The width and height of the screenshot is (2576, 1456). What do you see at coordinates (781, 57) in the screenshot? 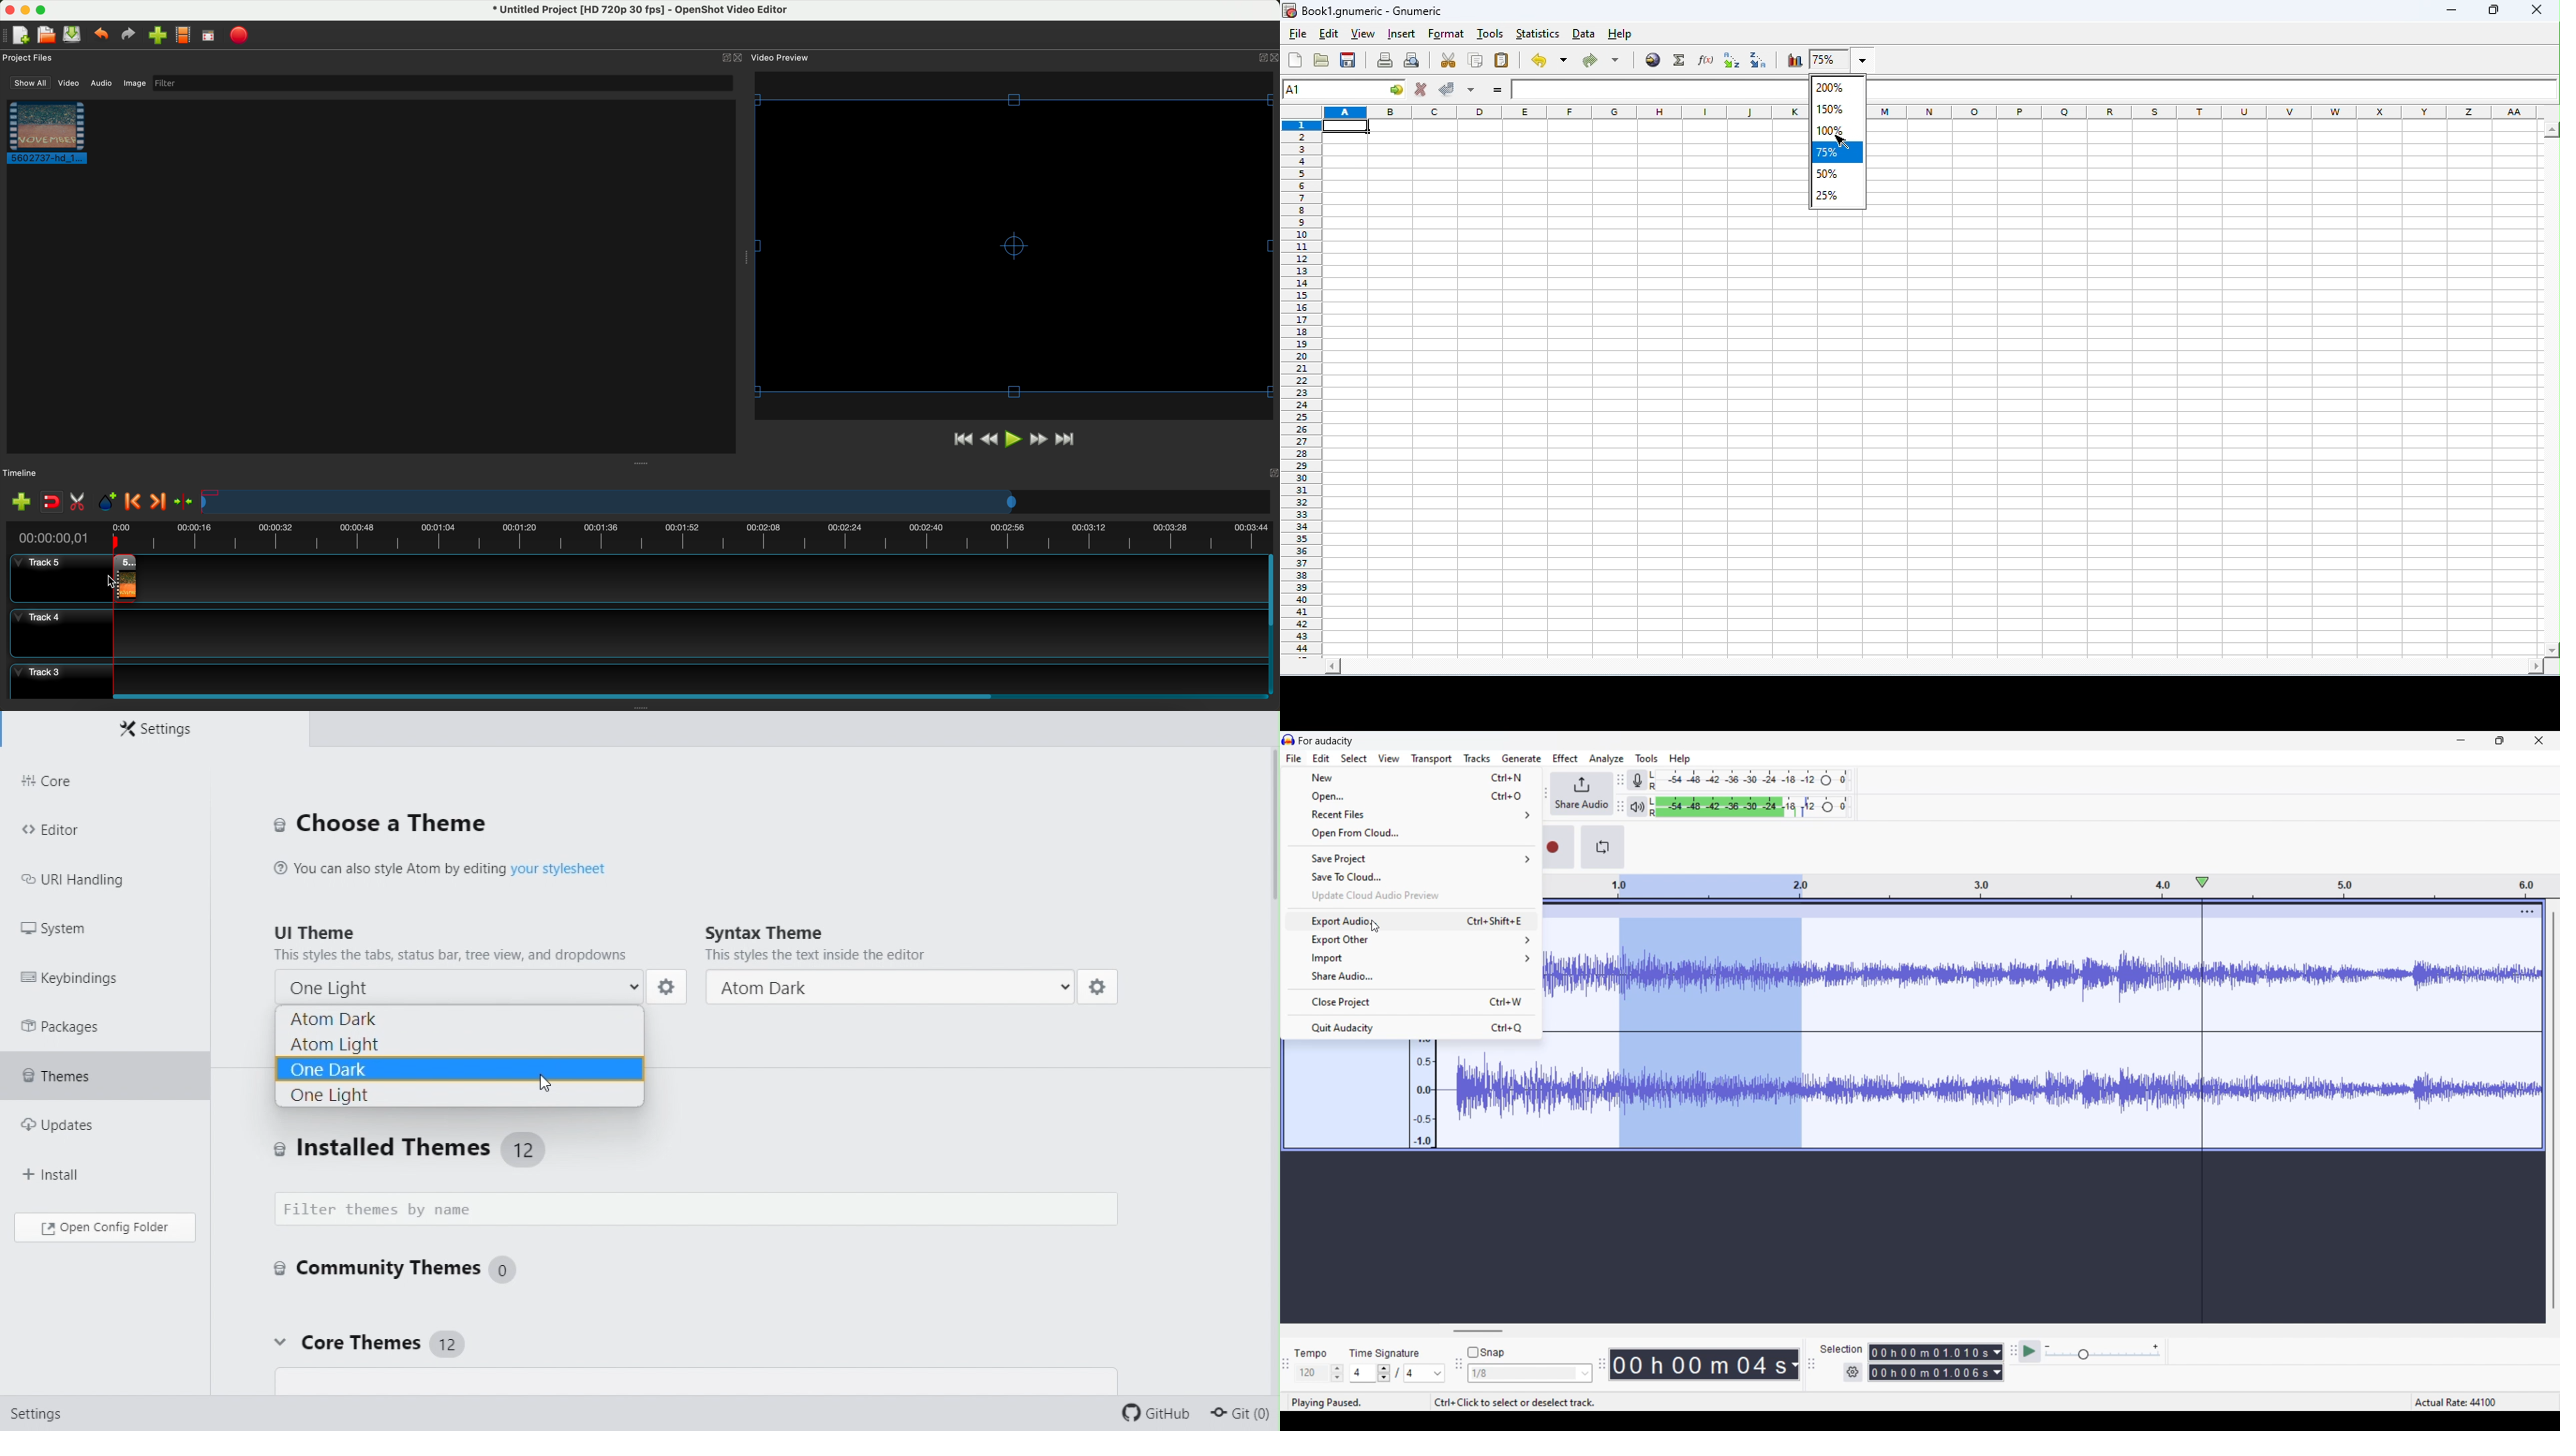
I see `video preview` at bounding box center [781, 57].